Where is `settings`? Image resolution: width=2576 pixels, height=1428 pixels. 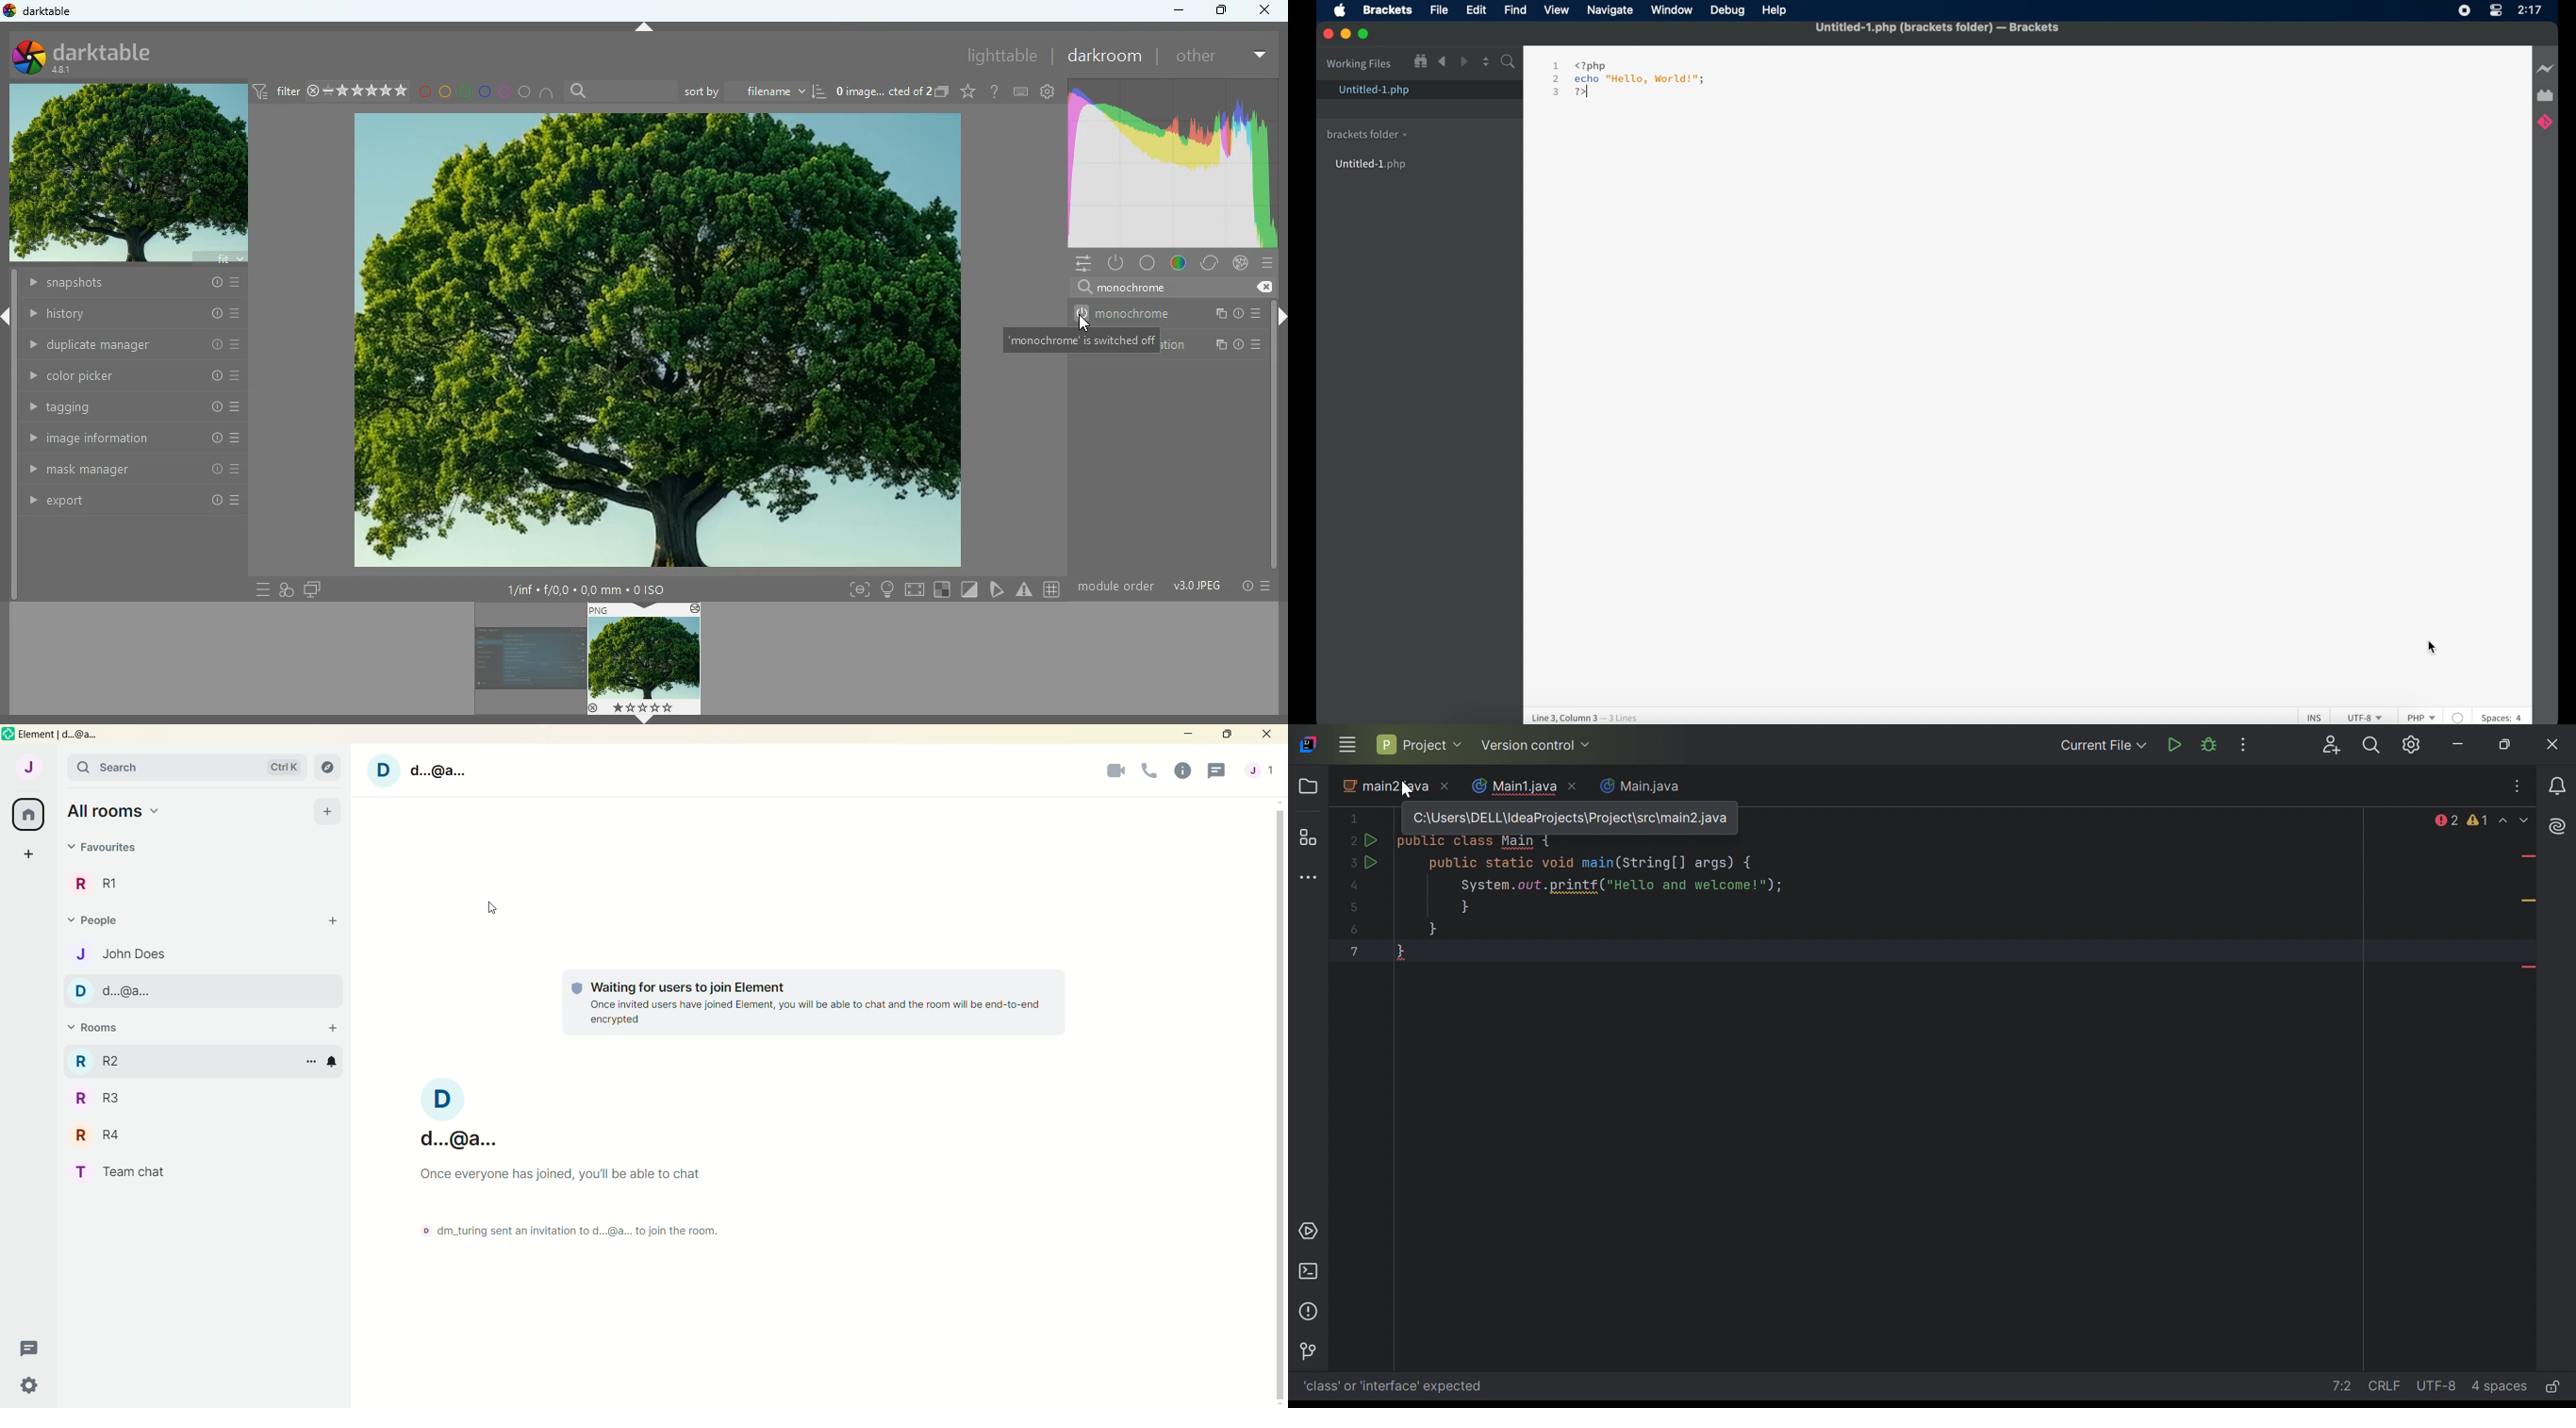
settings is located at coordinates (1049, 93).